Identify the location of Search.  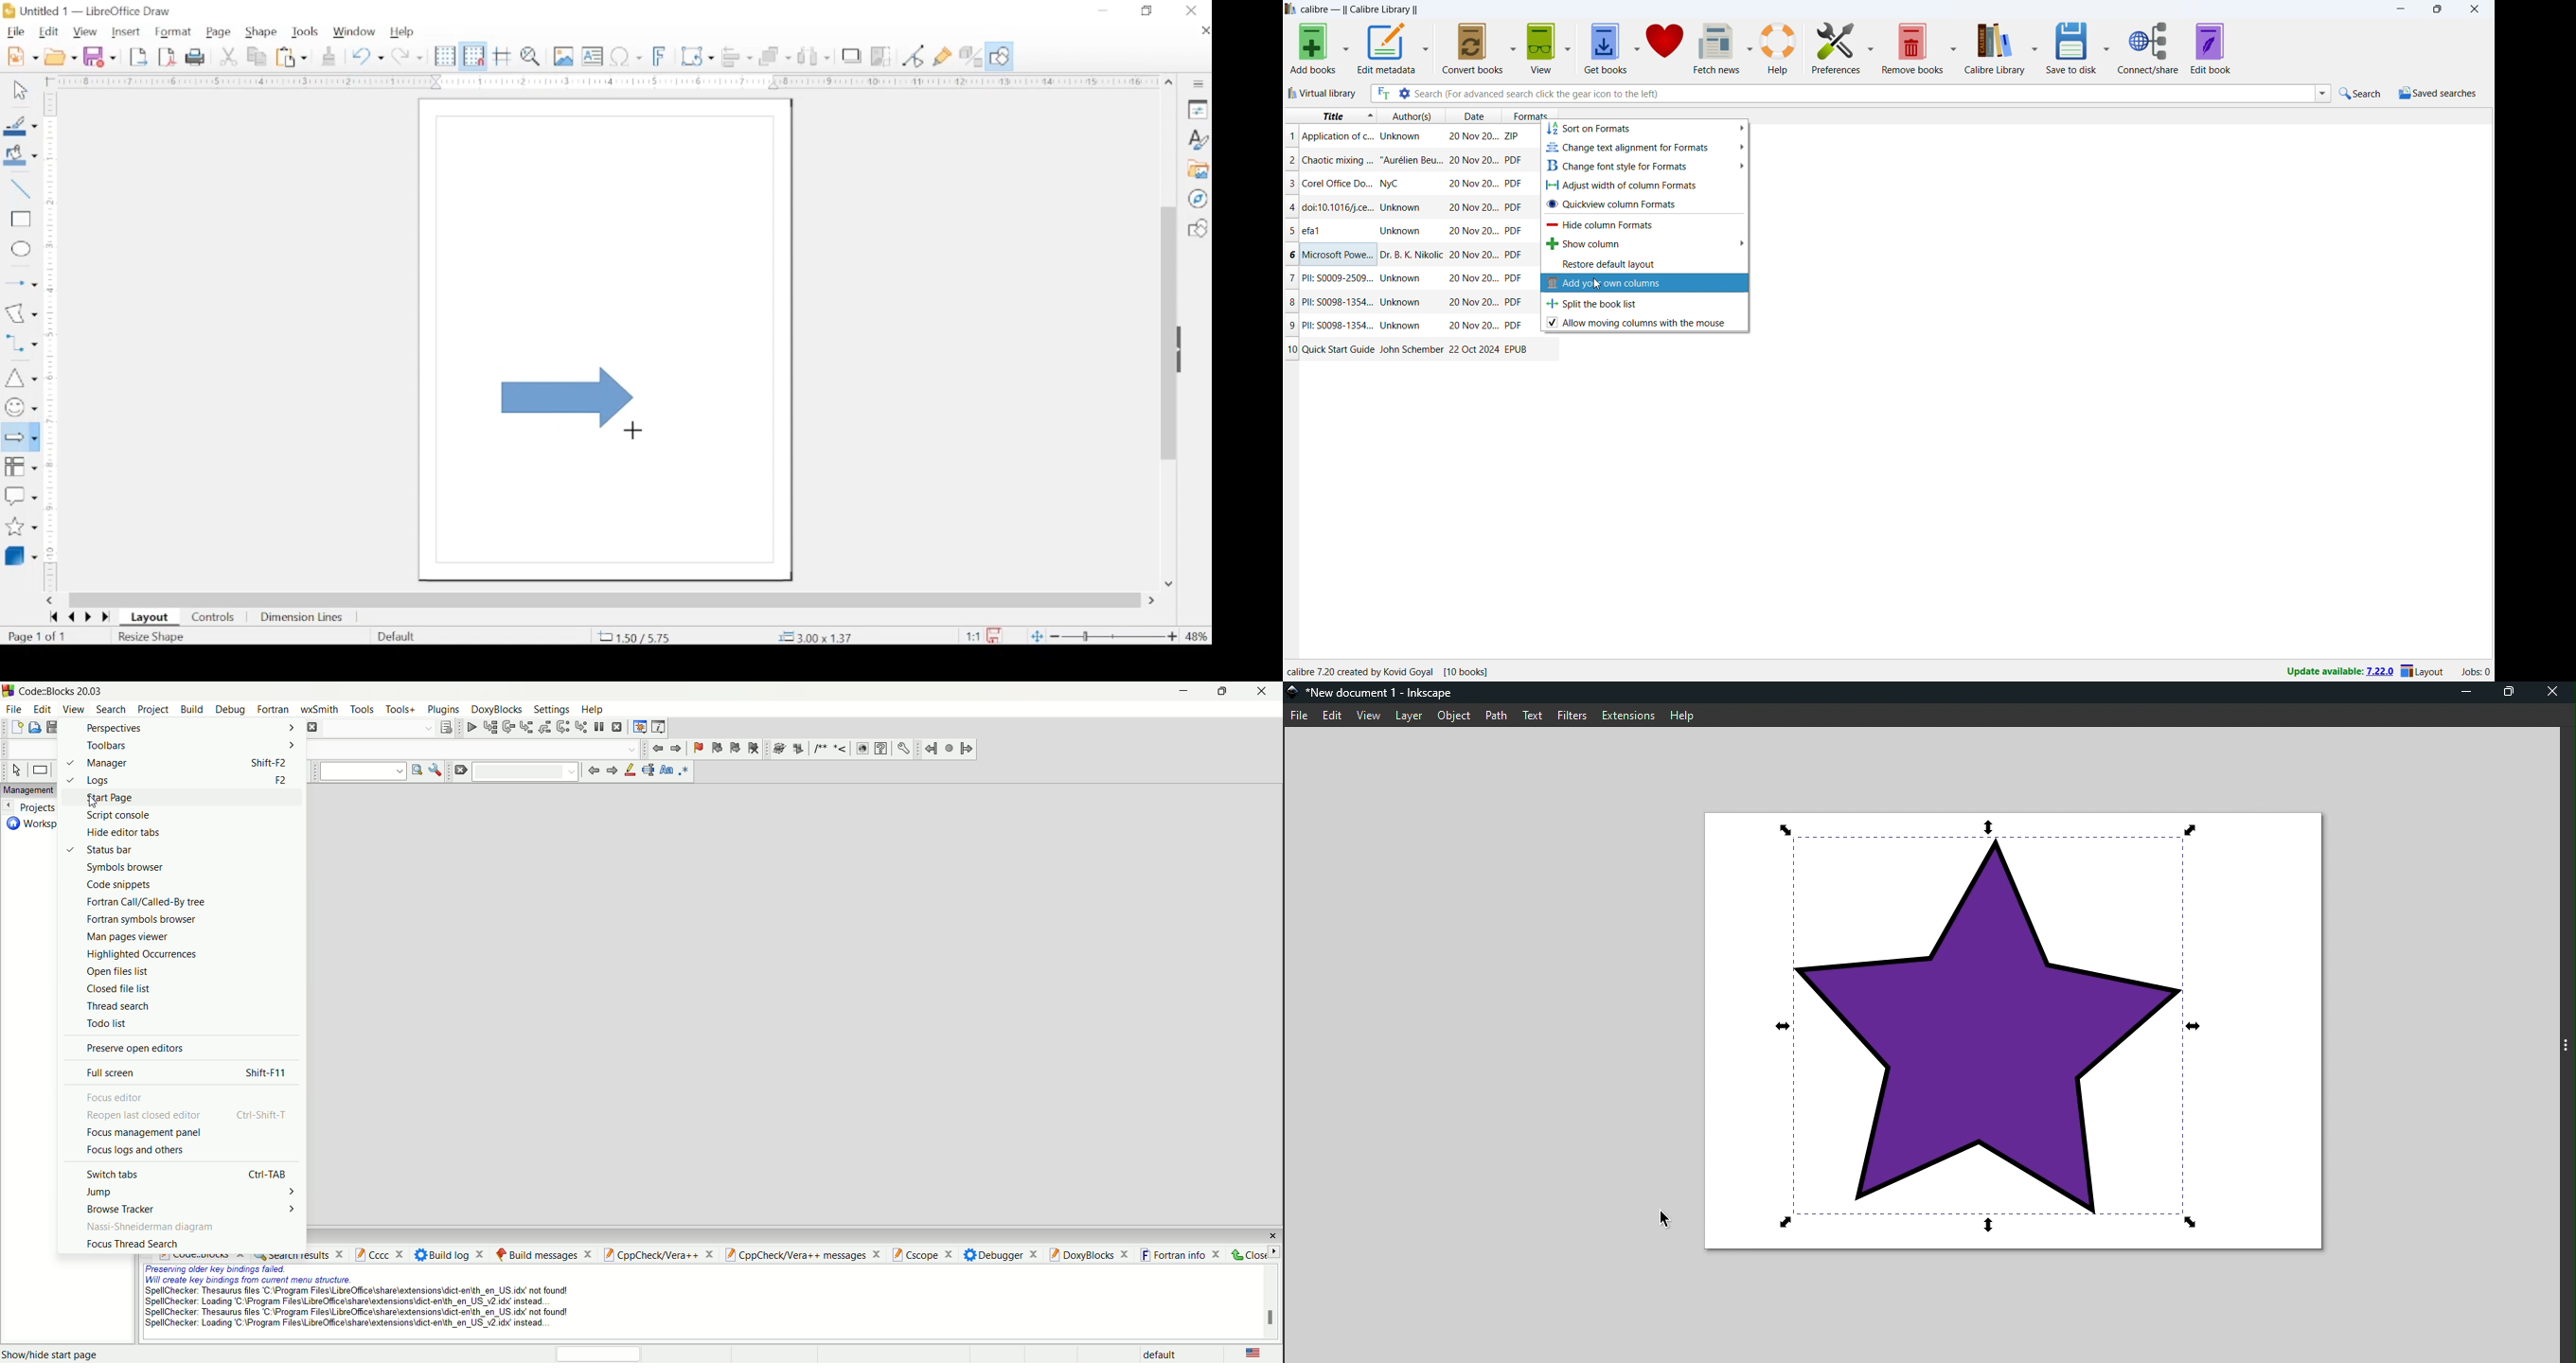
(526, 772).